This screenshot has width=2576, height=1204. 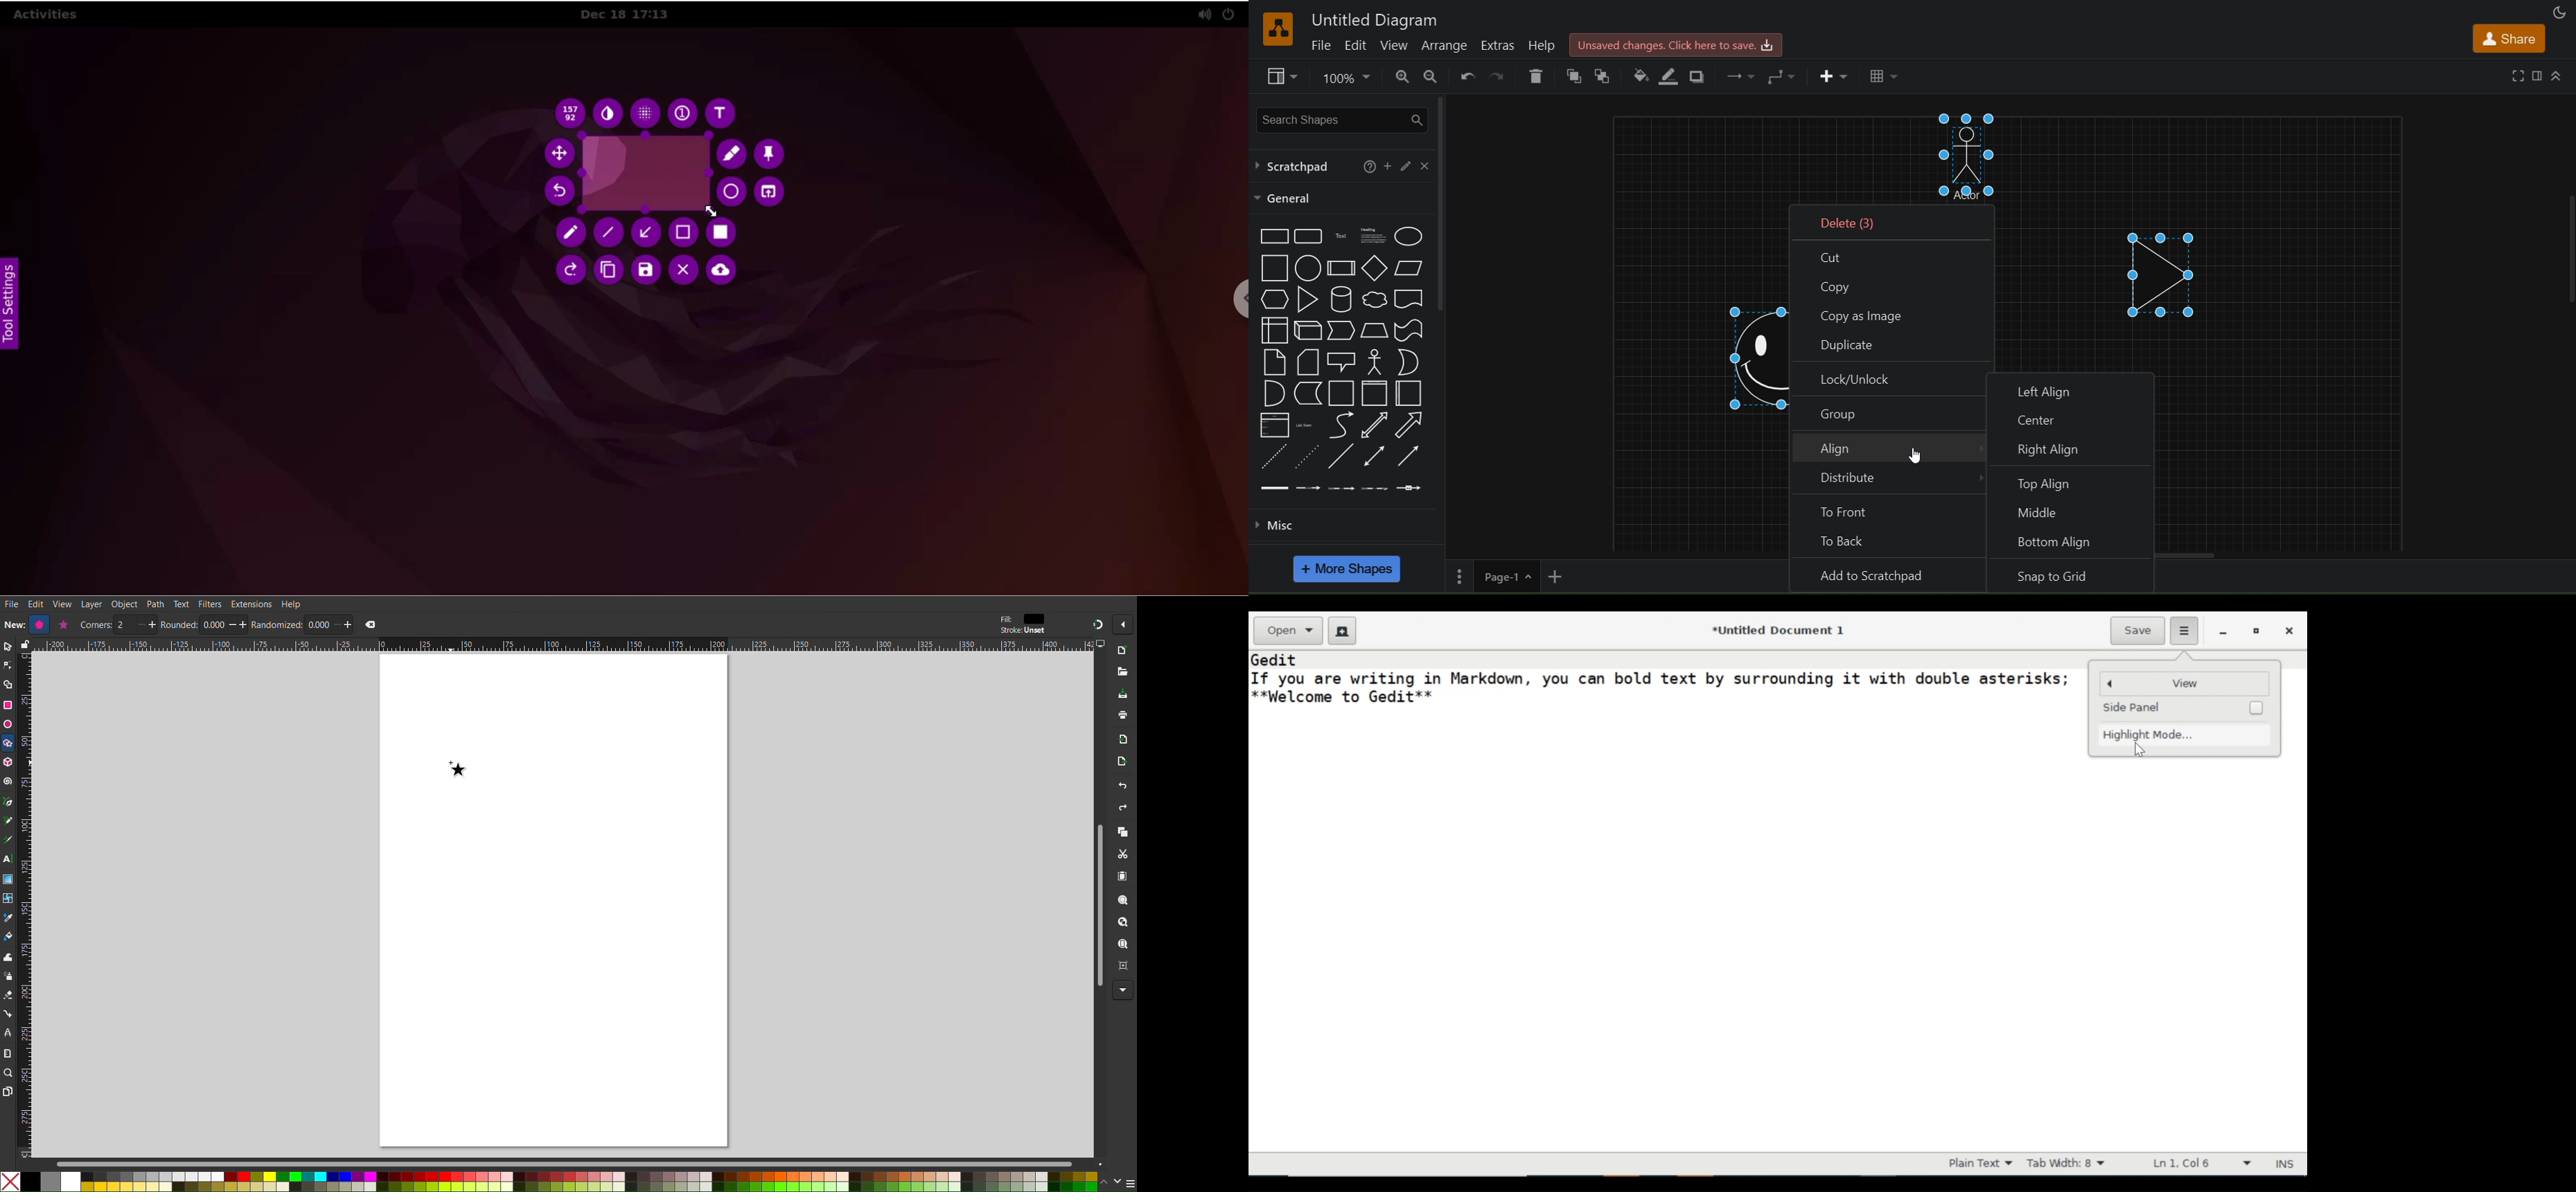 I want to click on pin, so click(x=772, y=154).